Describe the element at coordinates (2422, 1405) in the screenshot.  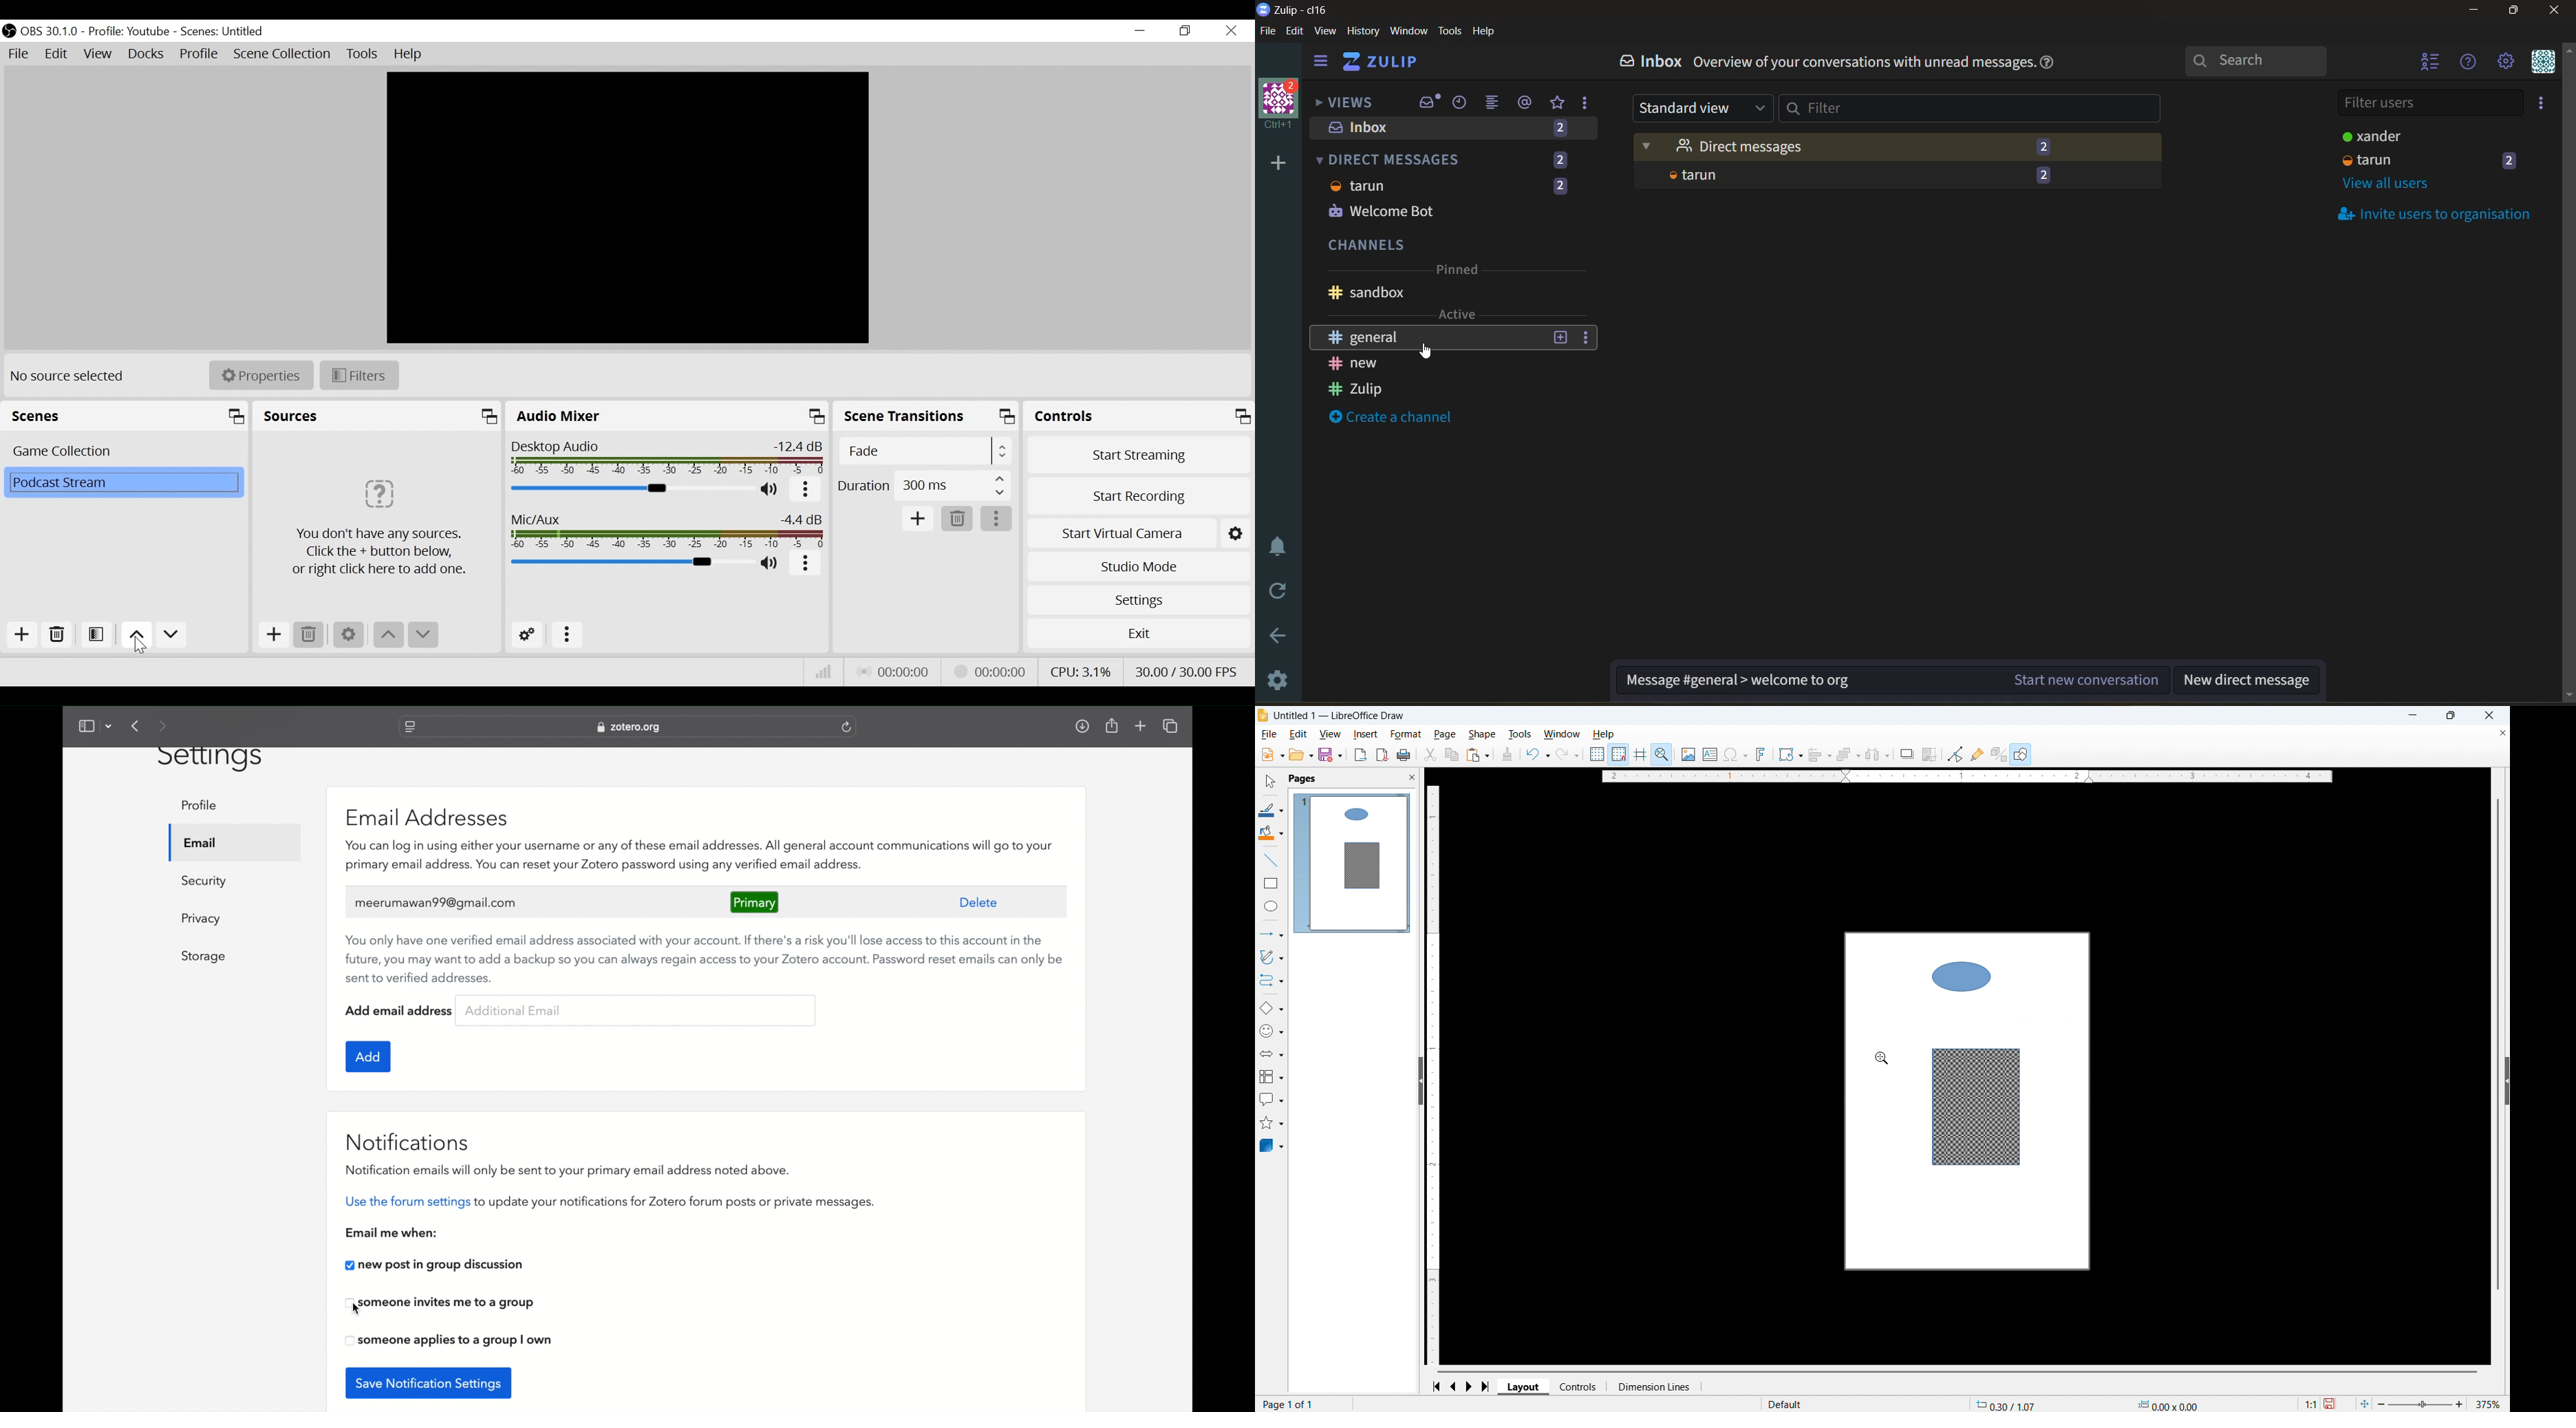
I see `Zoom slider ` at that location.